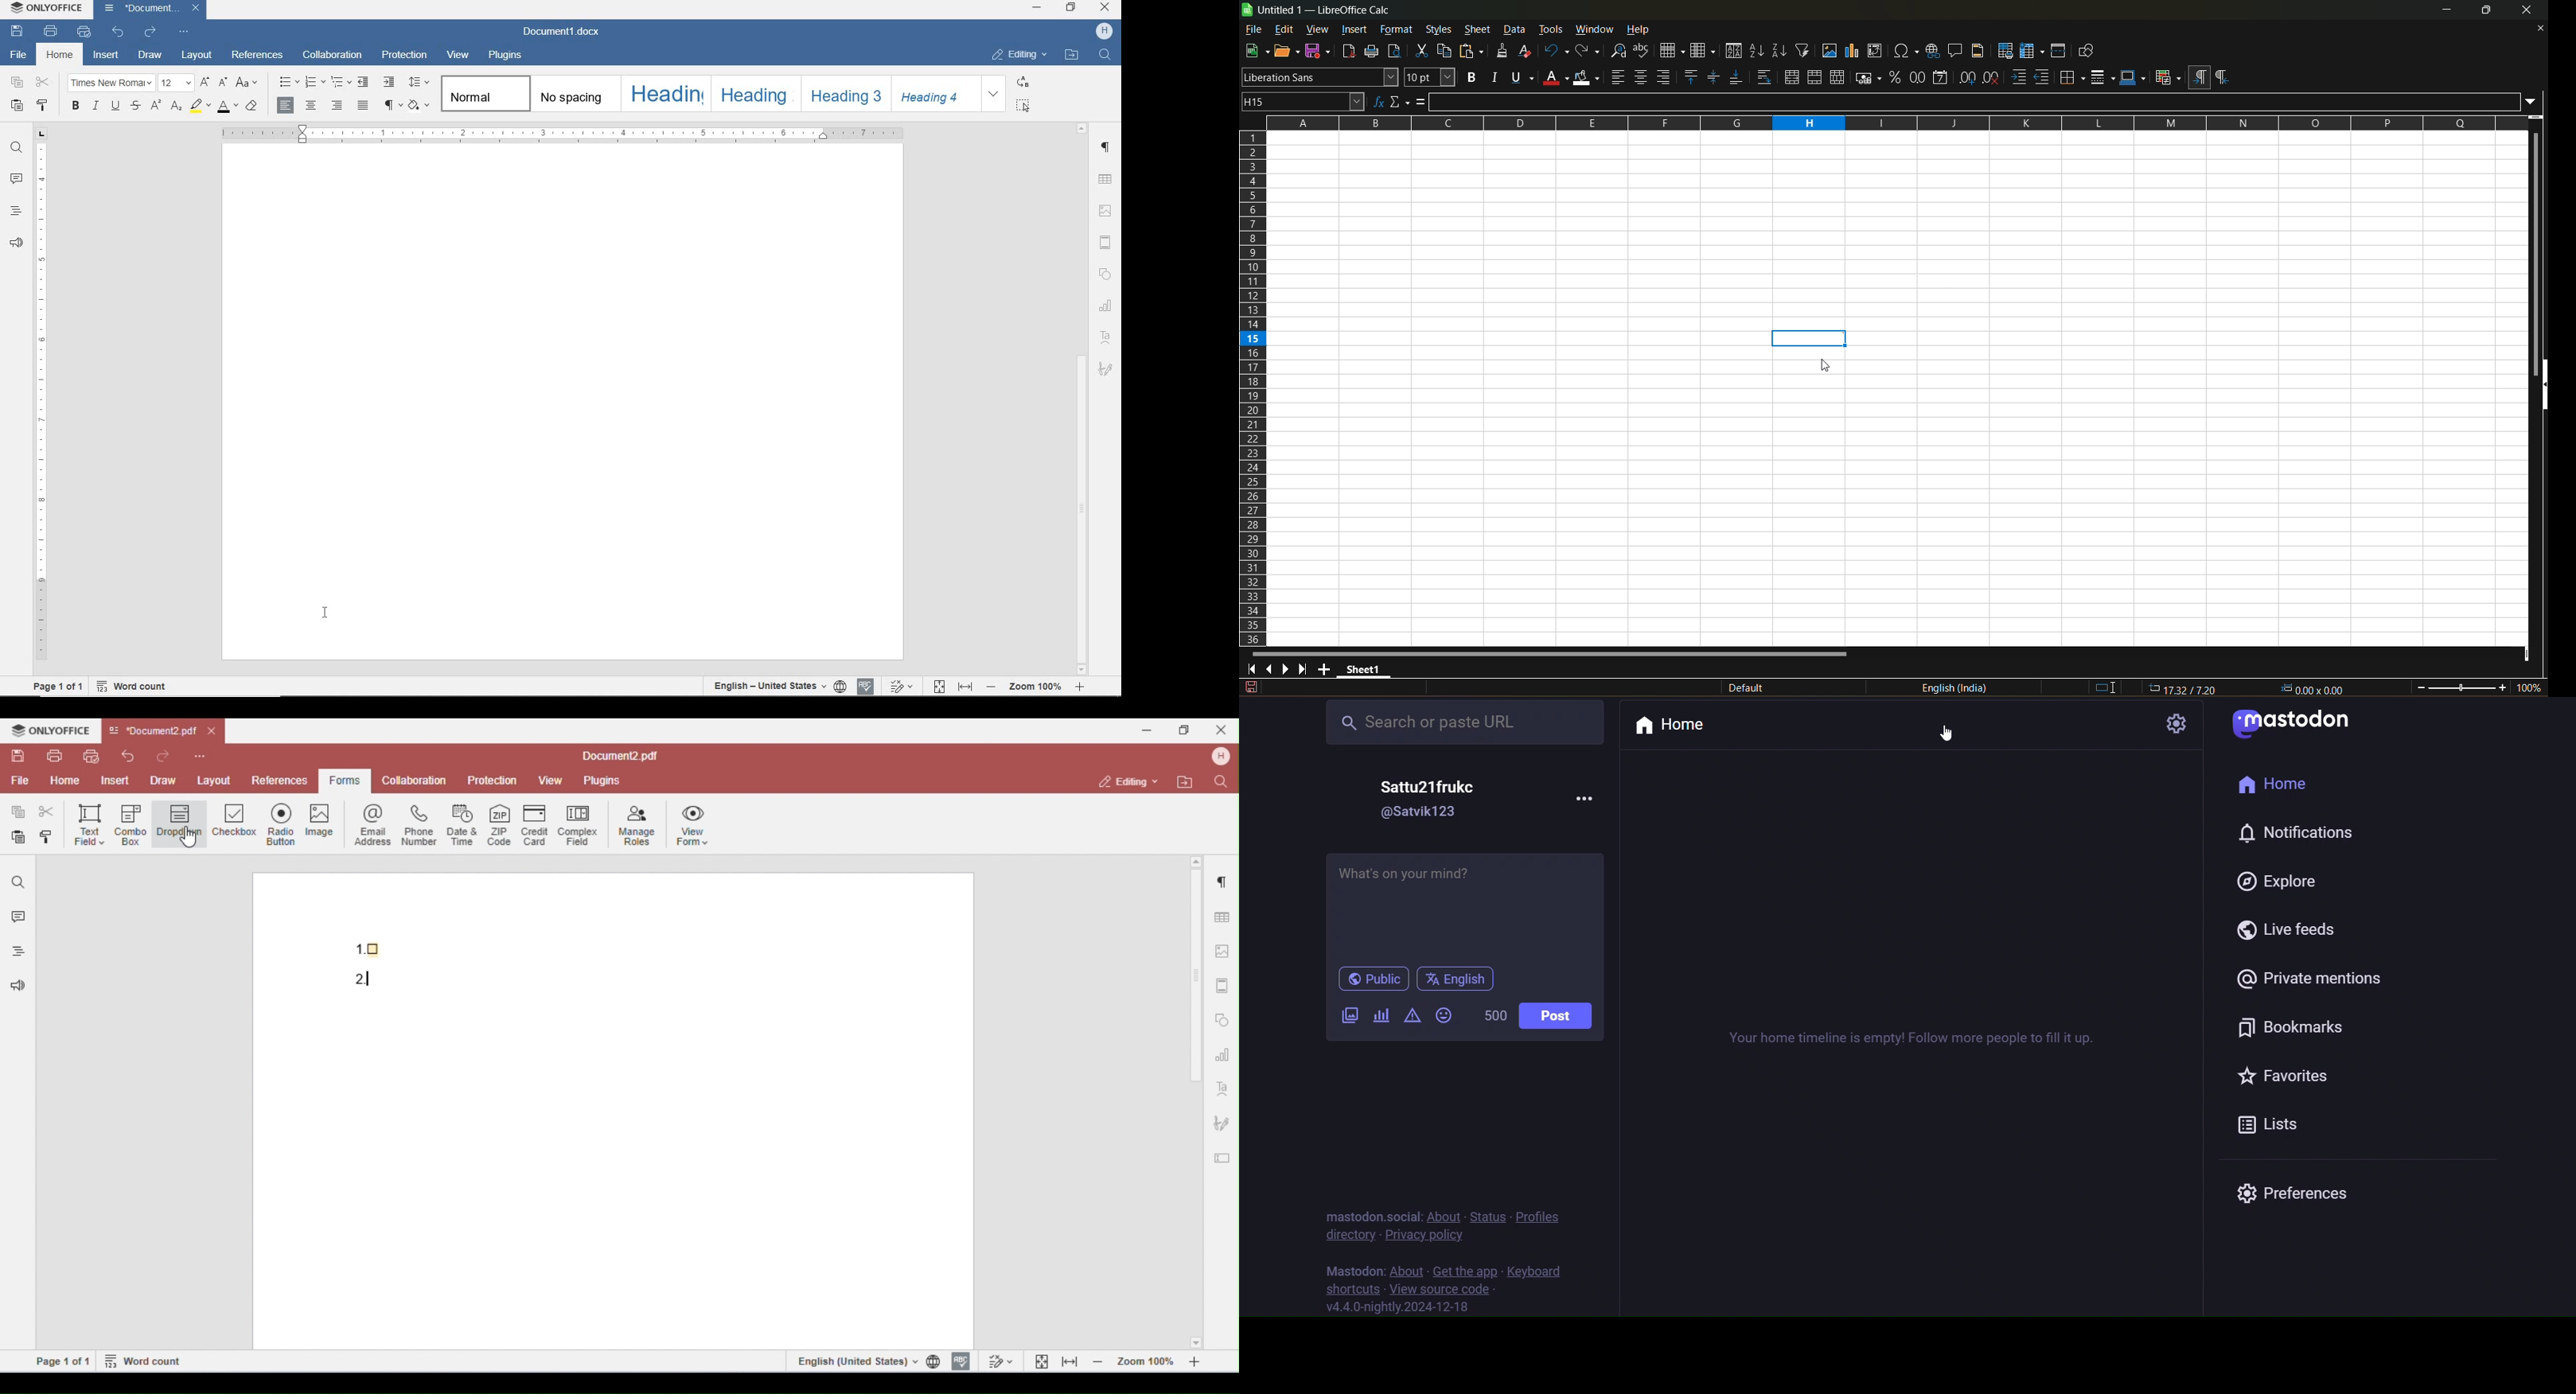  I want to click on fit to page, so click(939, 686).